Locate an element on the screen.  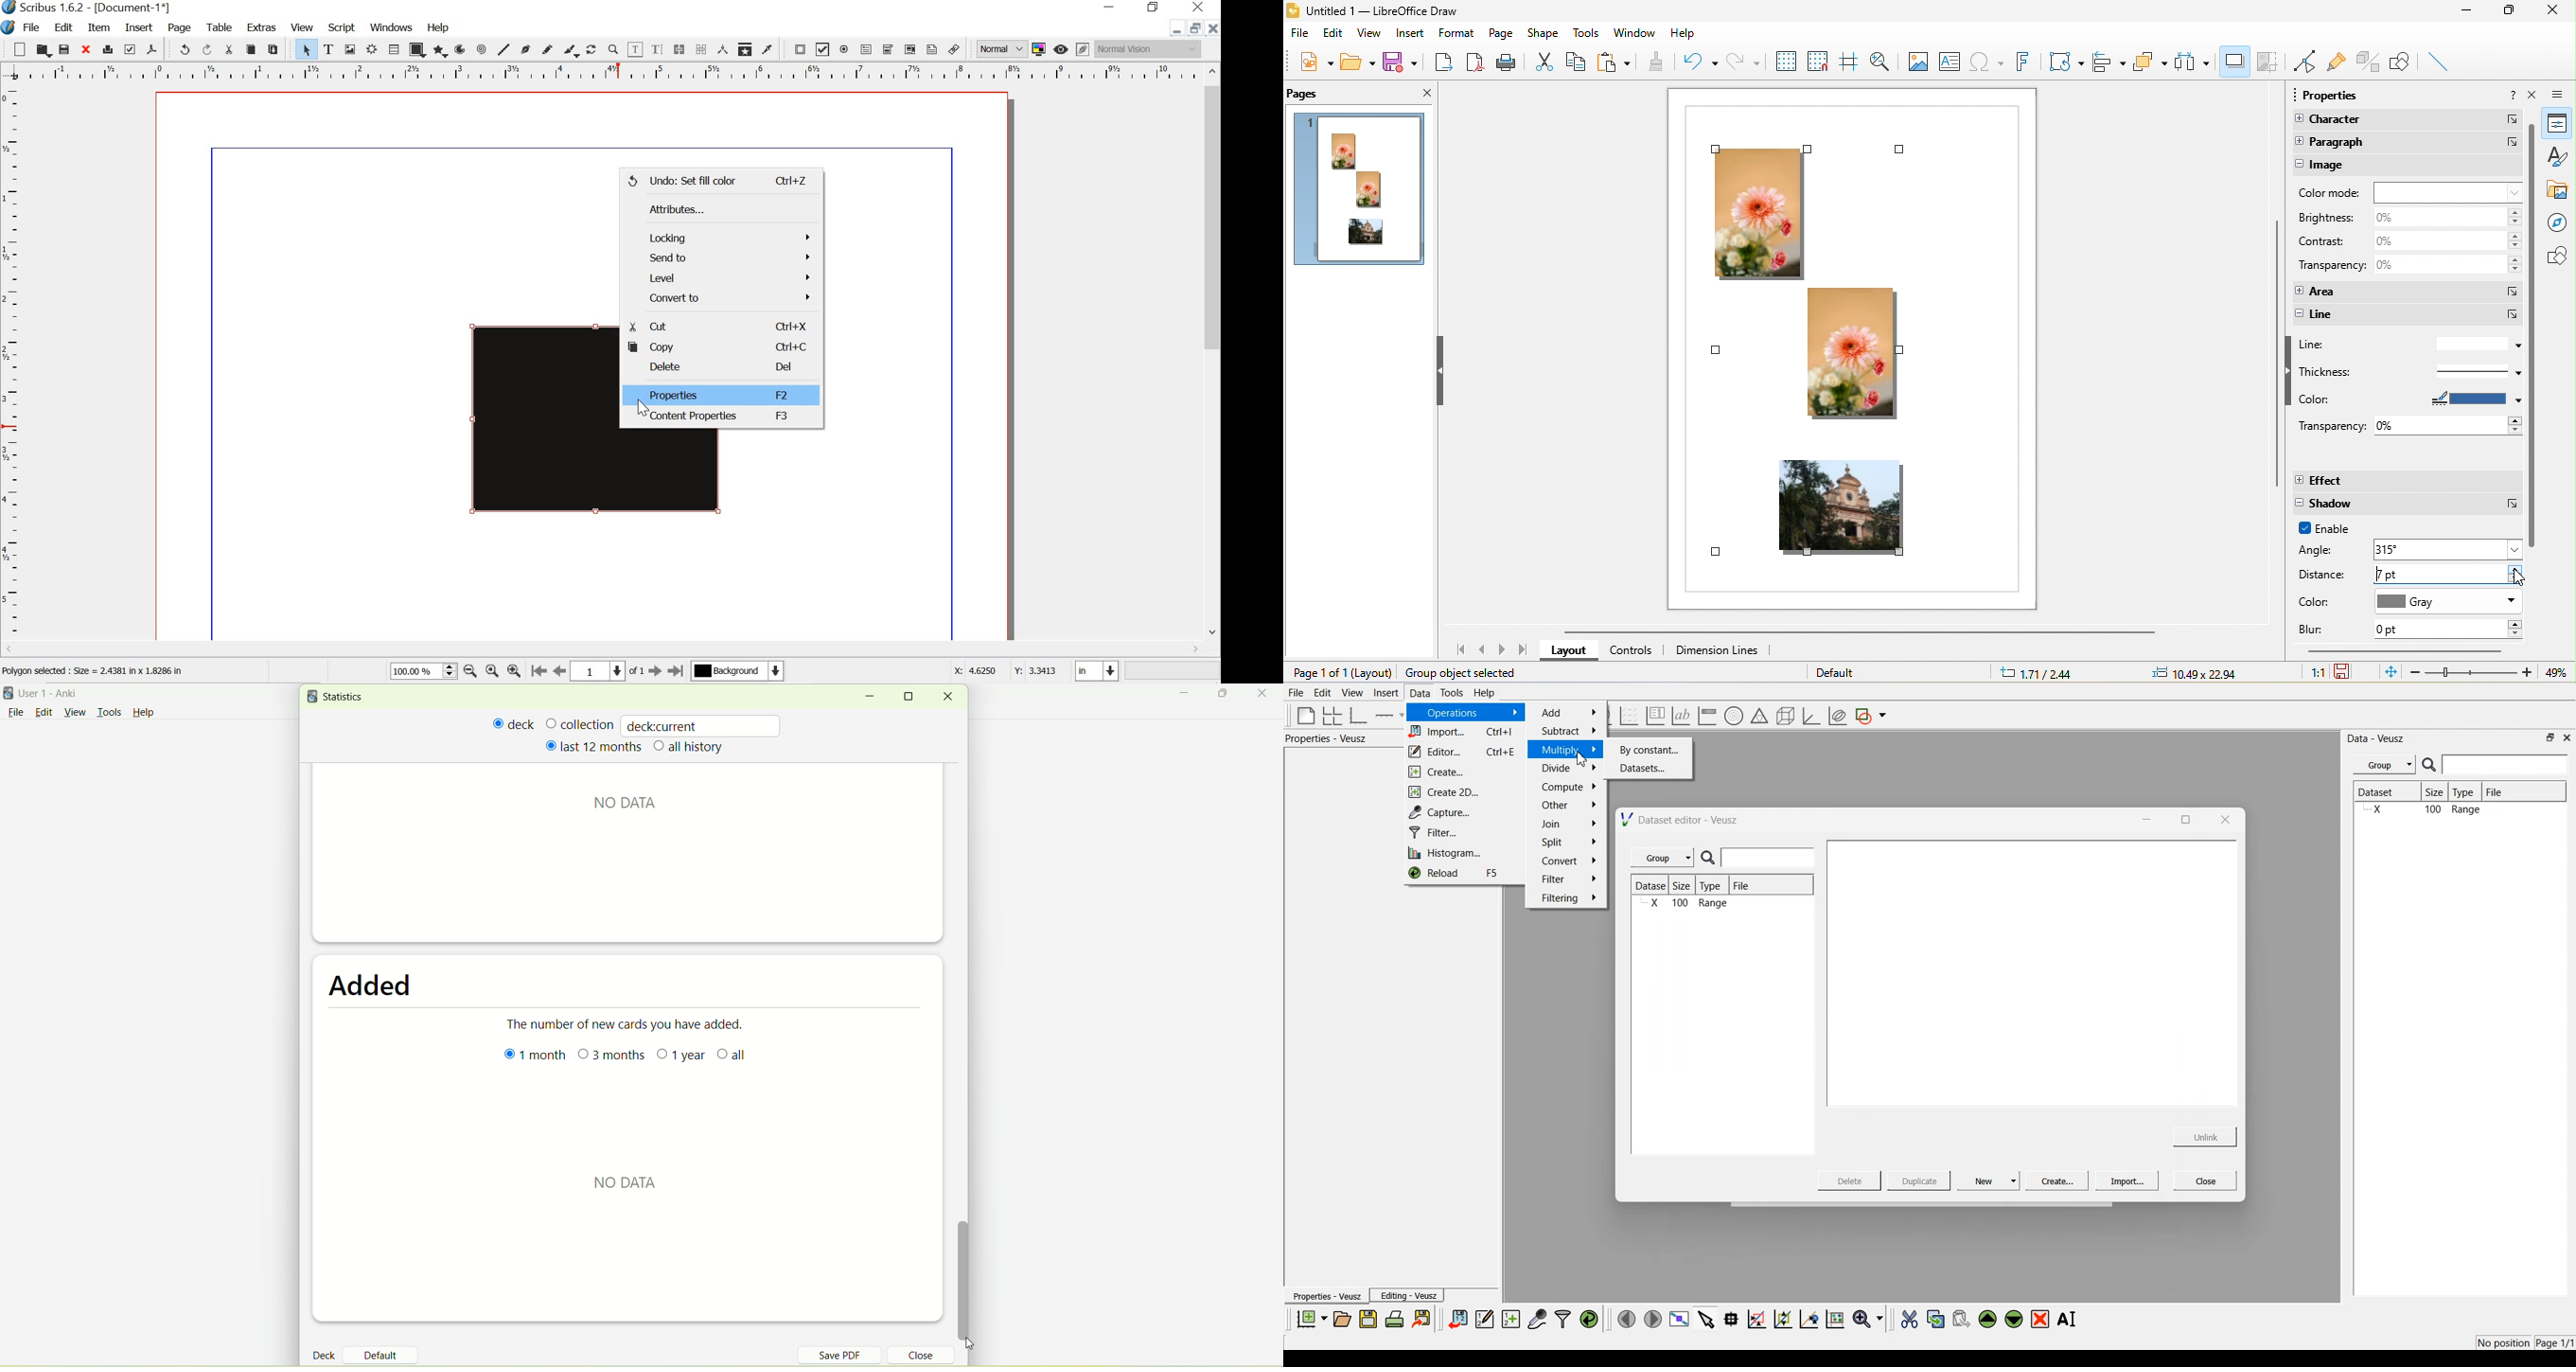
copy is located at coordinates (251, 49).